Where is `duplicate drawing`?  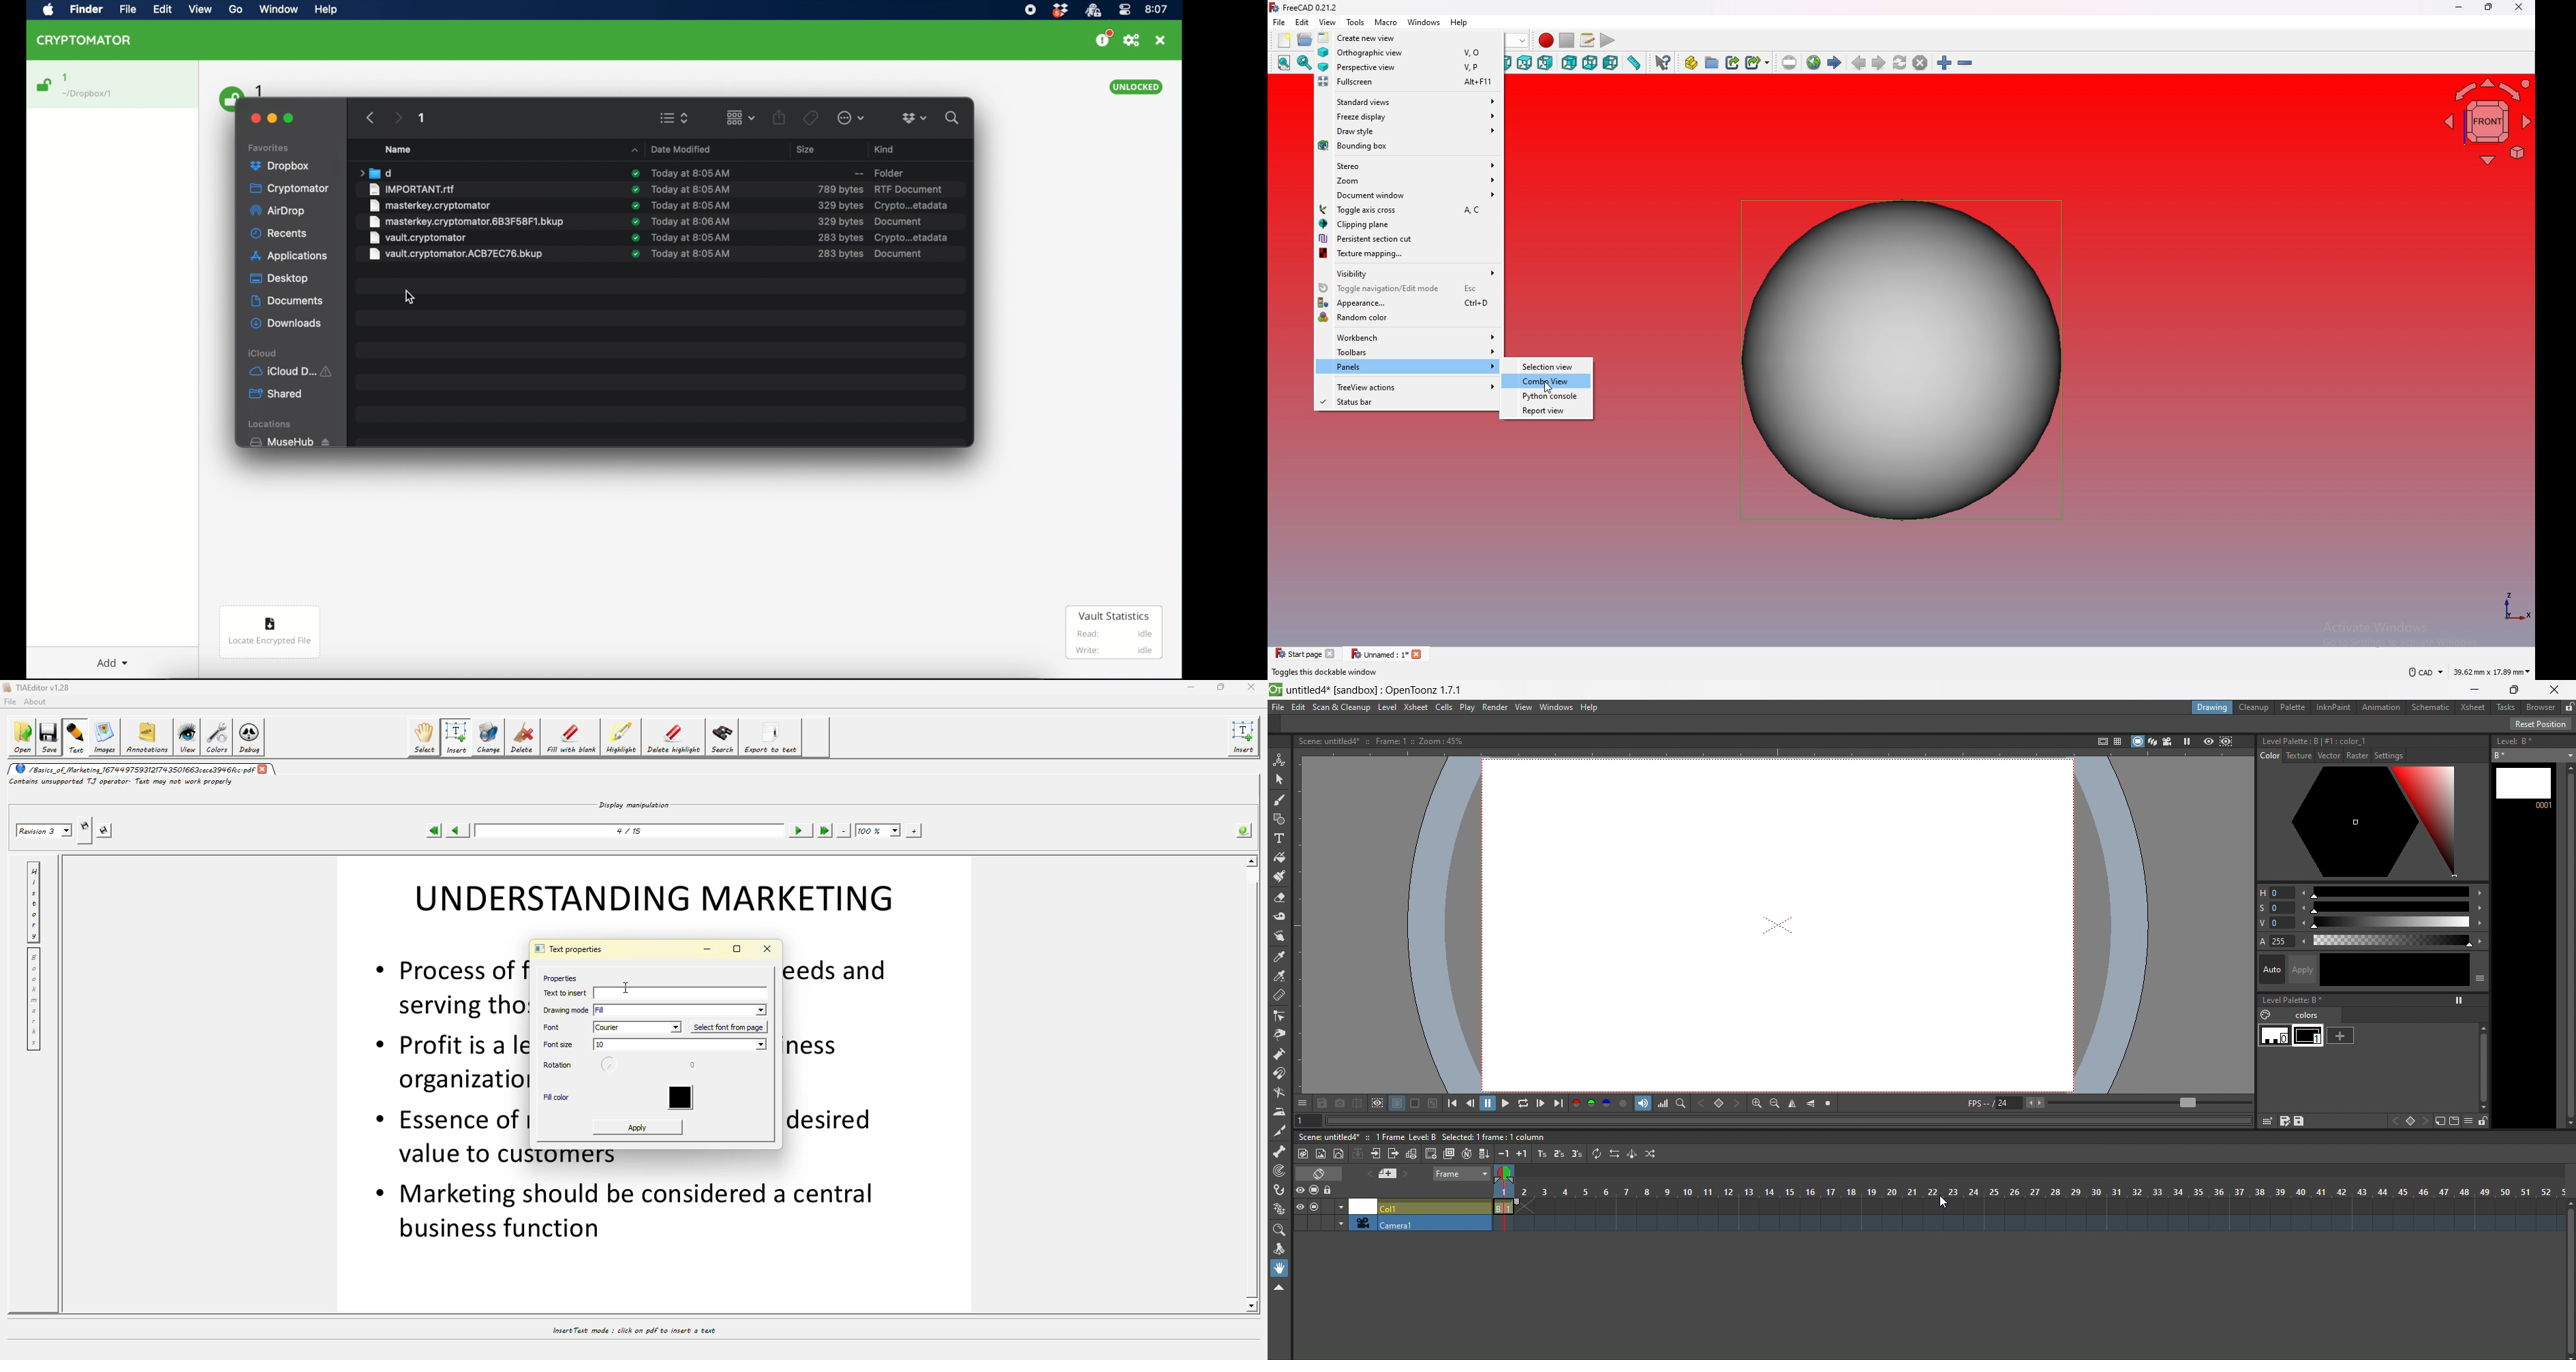 duplicate drawing is located at coordinates (1448, 1154).